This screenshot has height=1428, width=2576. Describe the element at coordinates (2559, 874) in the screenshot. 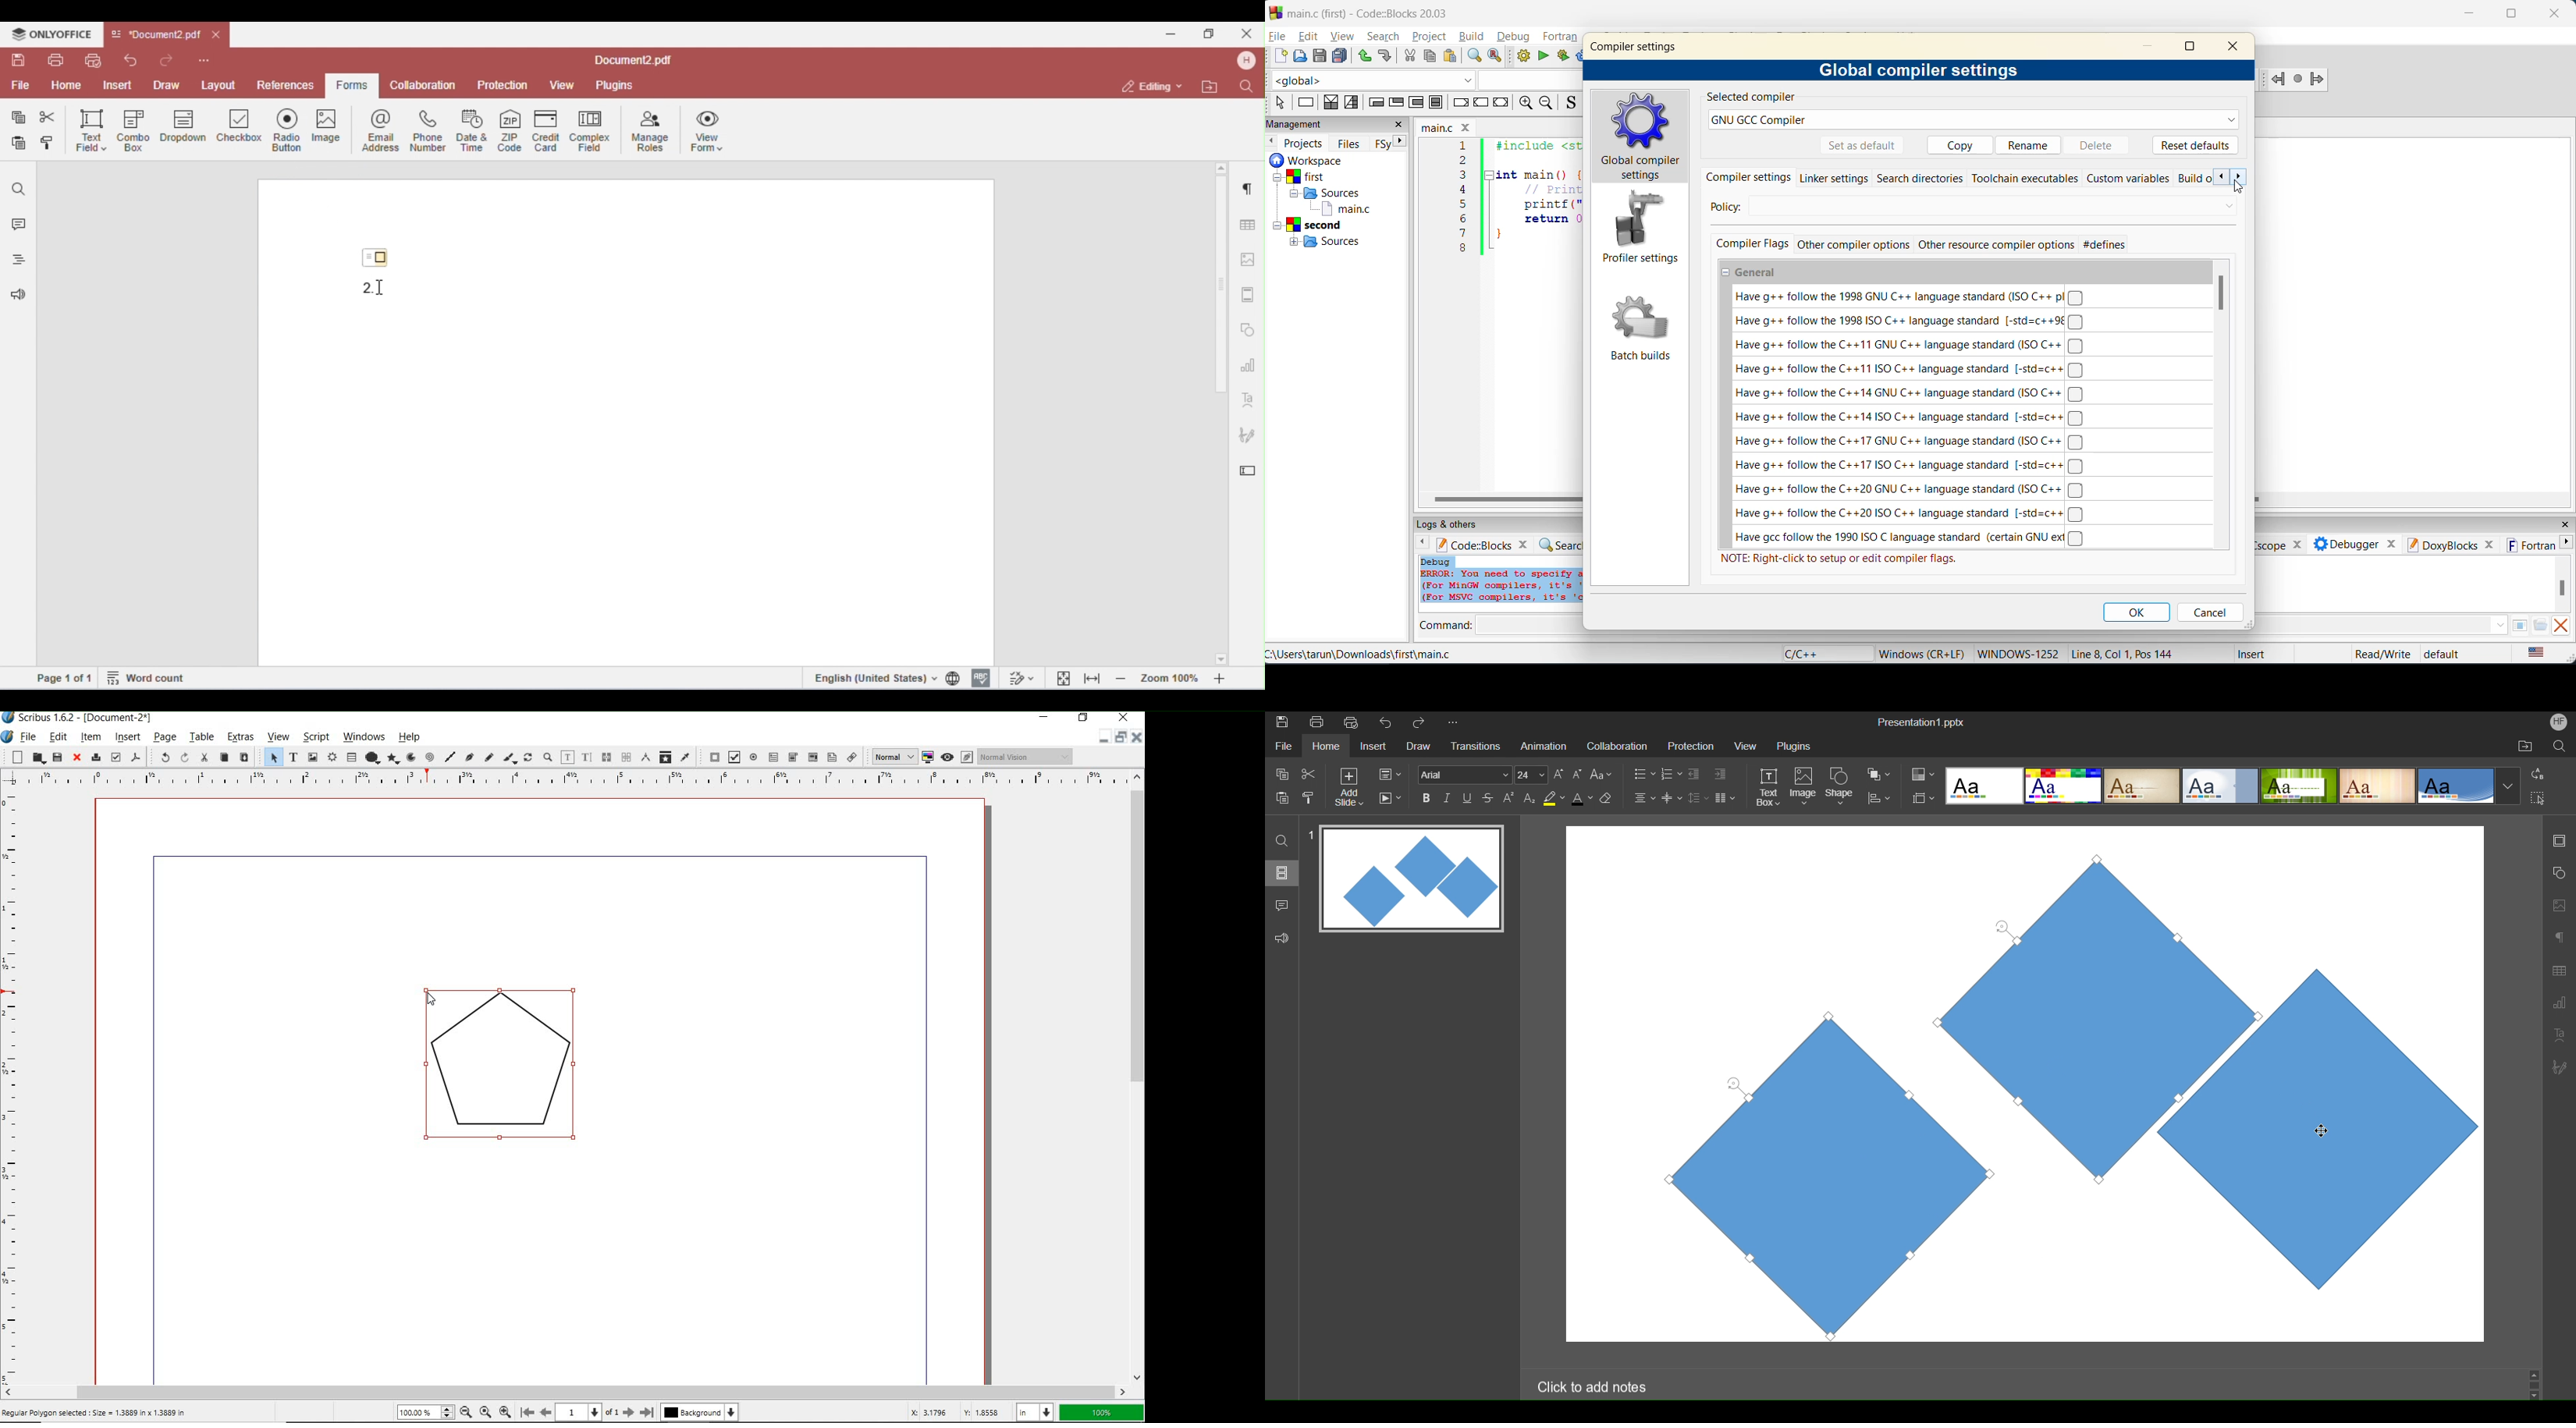

I see `Shape Settings` at that location.